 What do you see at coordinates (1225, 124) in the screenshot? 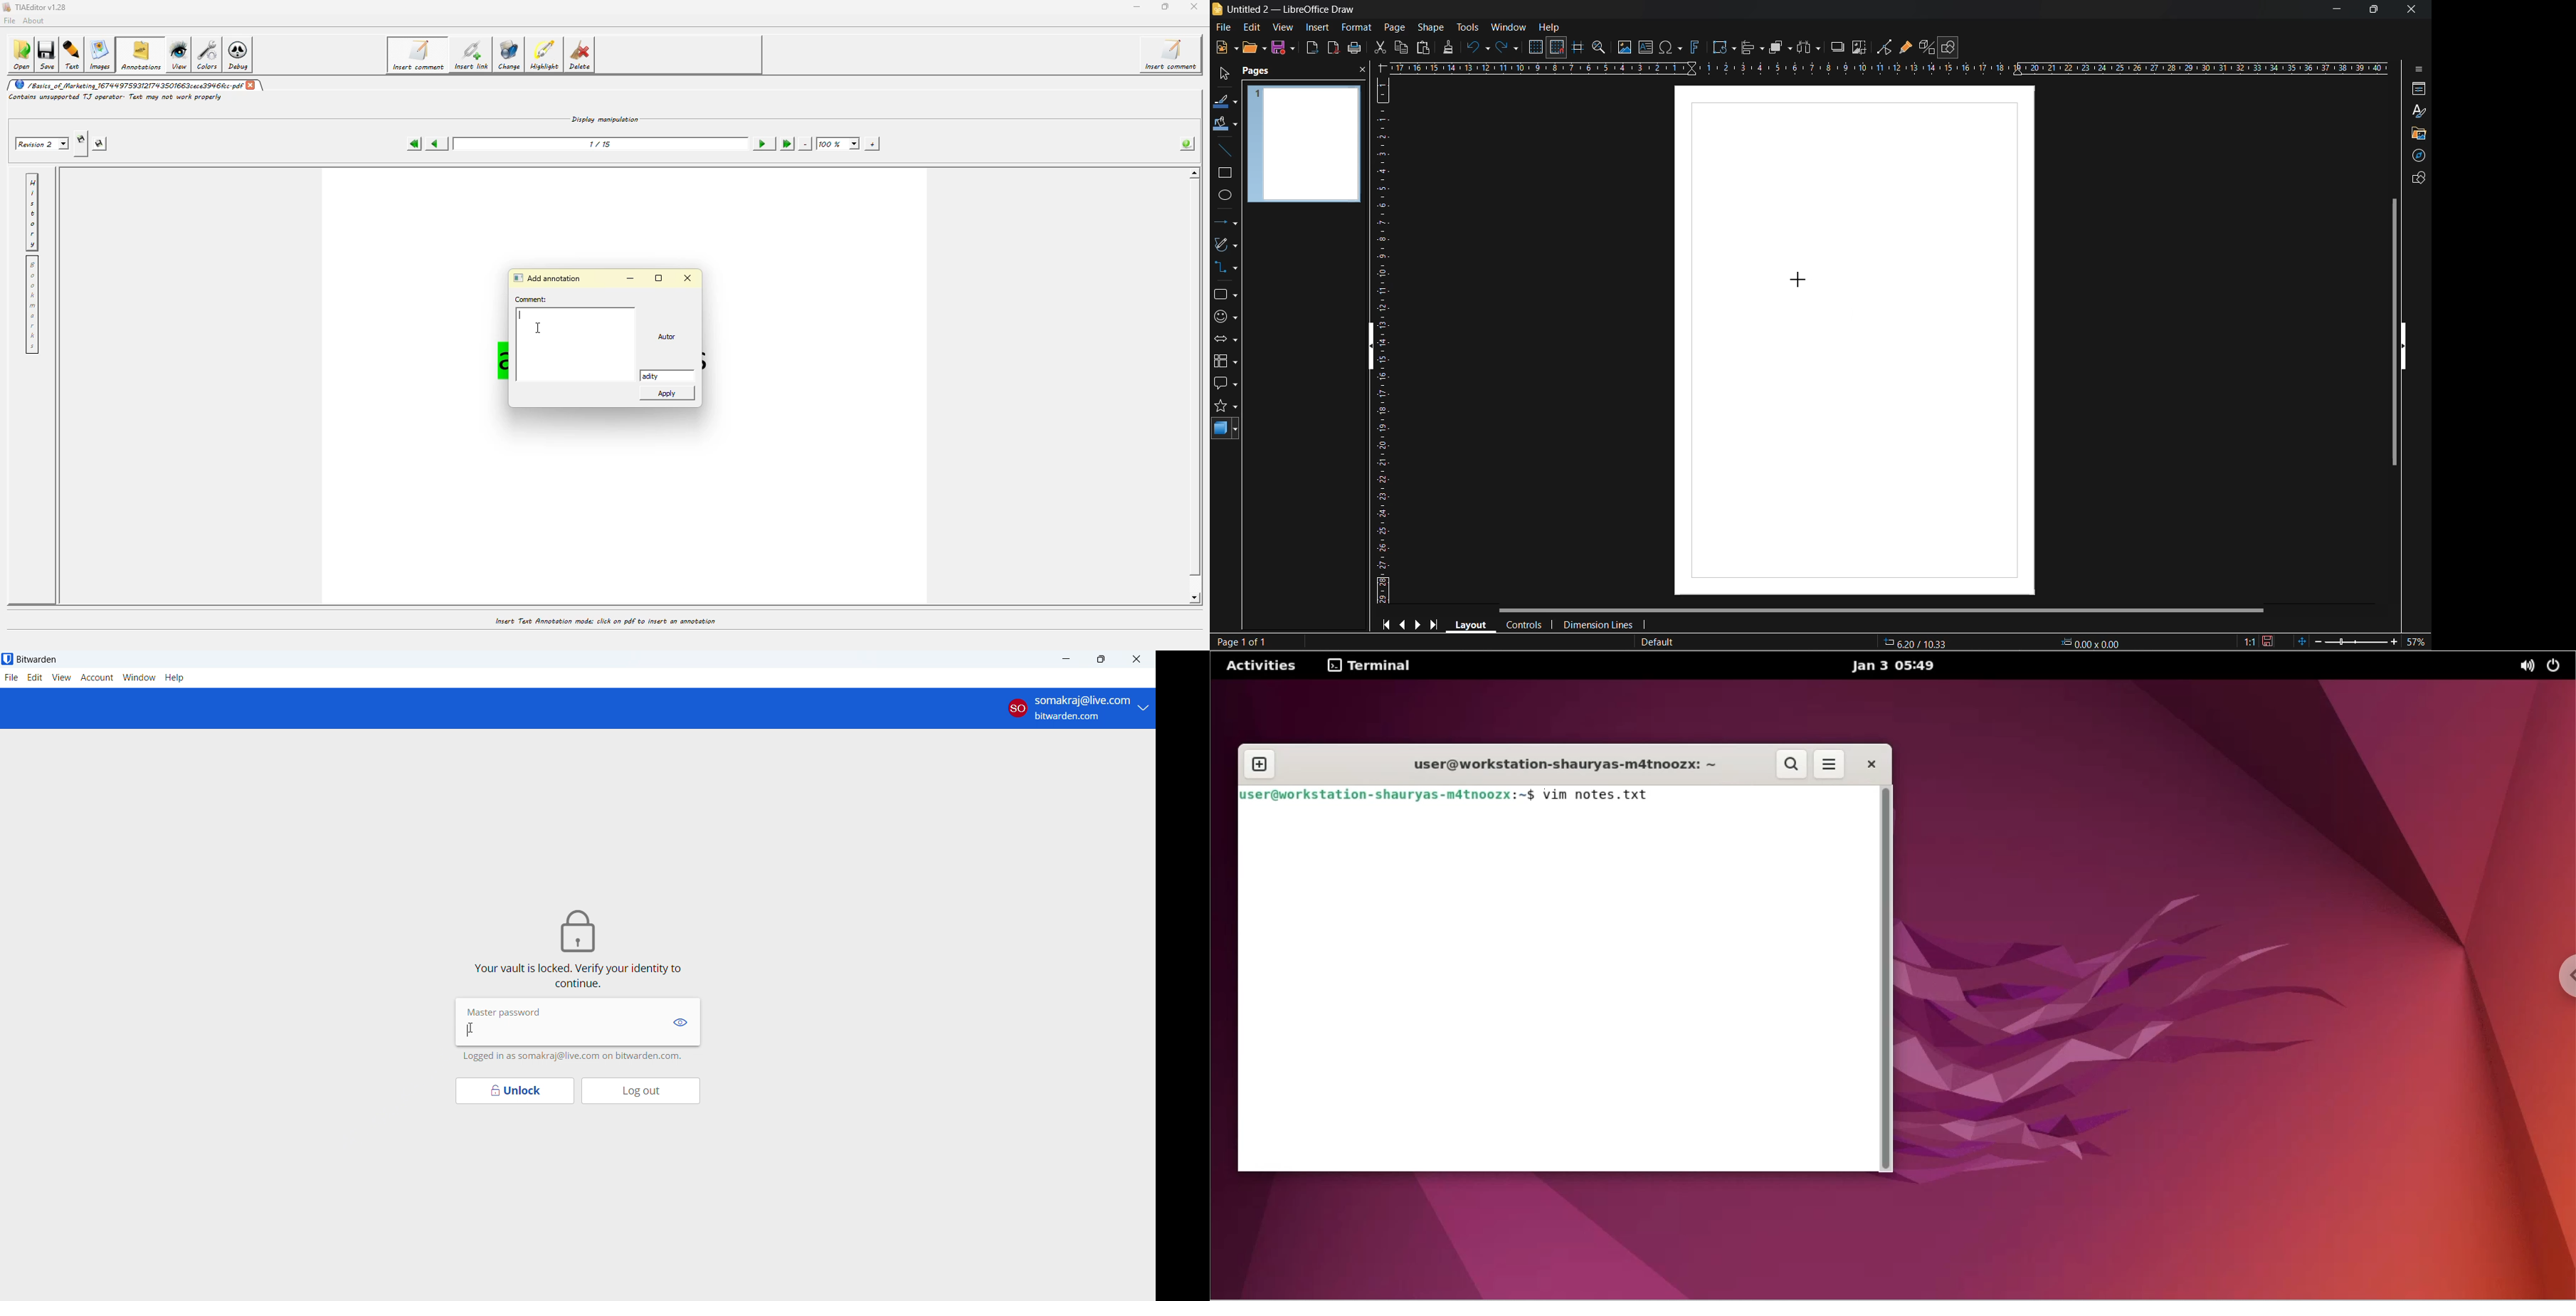
I see `fill color` at bounding box center [1225, 124].